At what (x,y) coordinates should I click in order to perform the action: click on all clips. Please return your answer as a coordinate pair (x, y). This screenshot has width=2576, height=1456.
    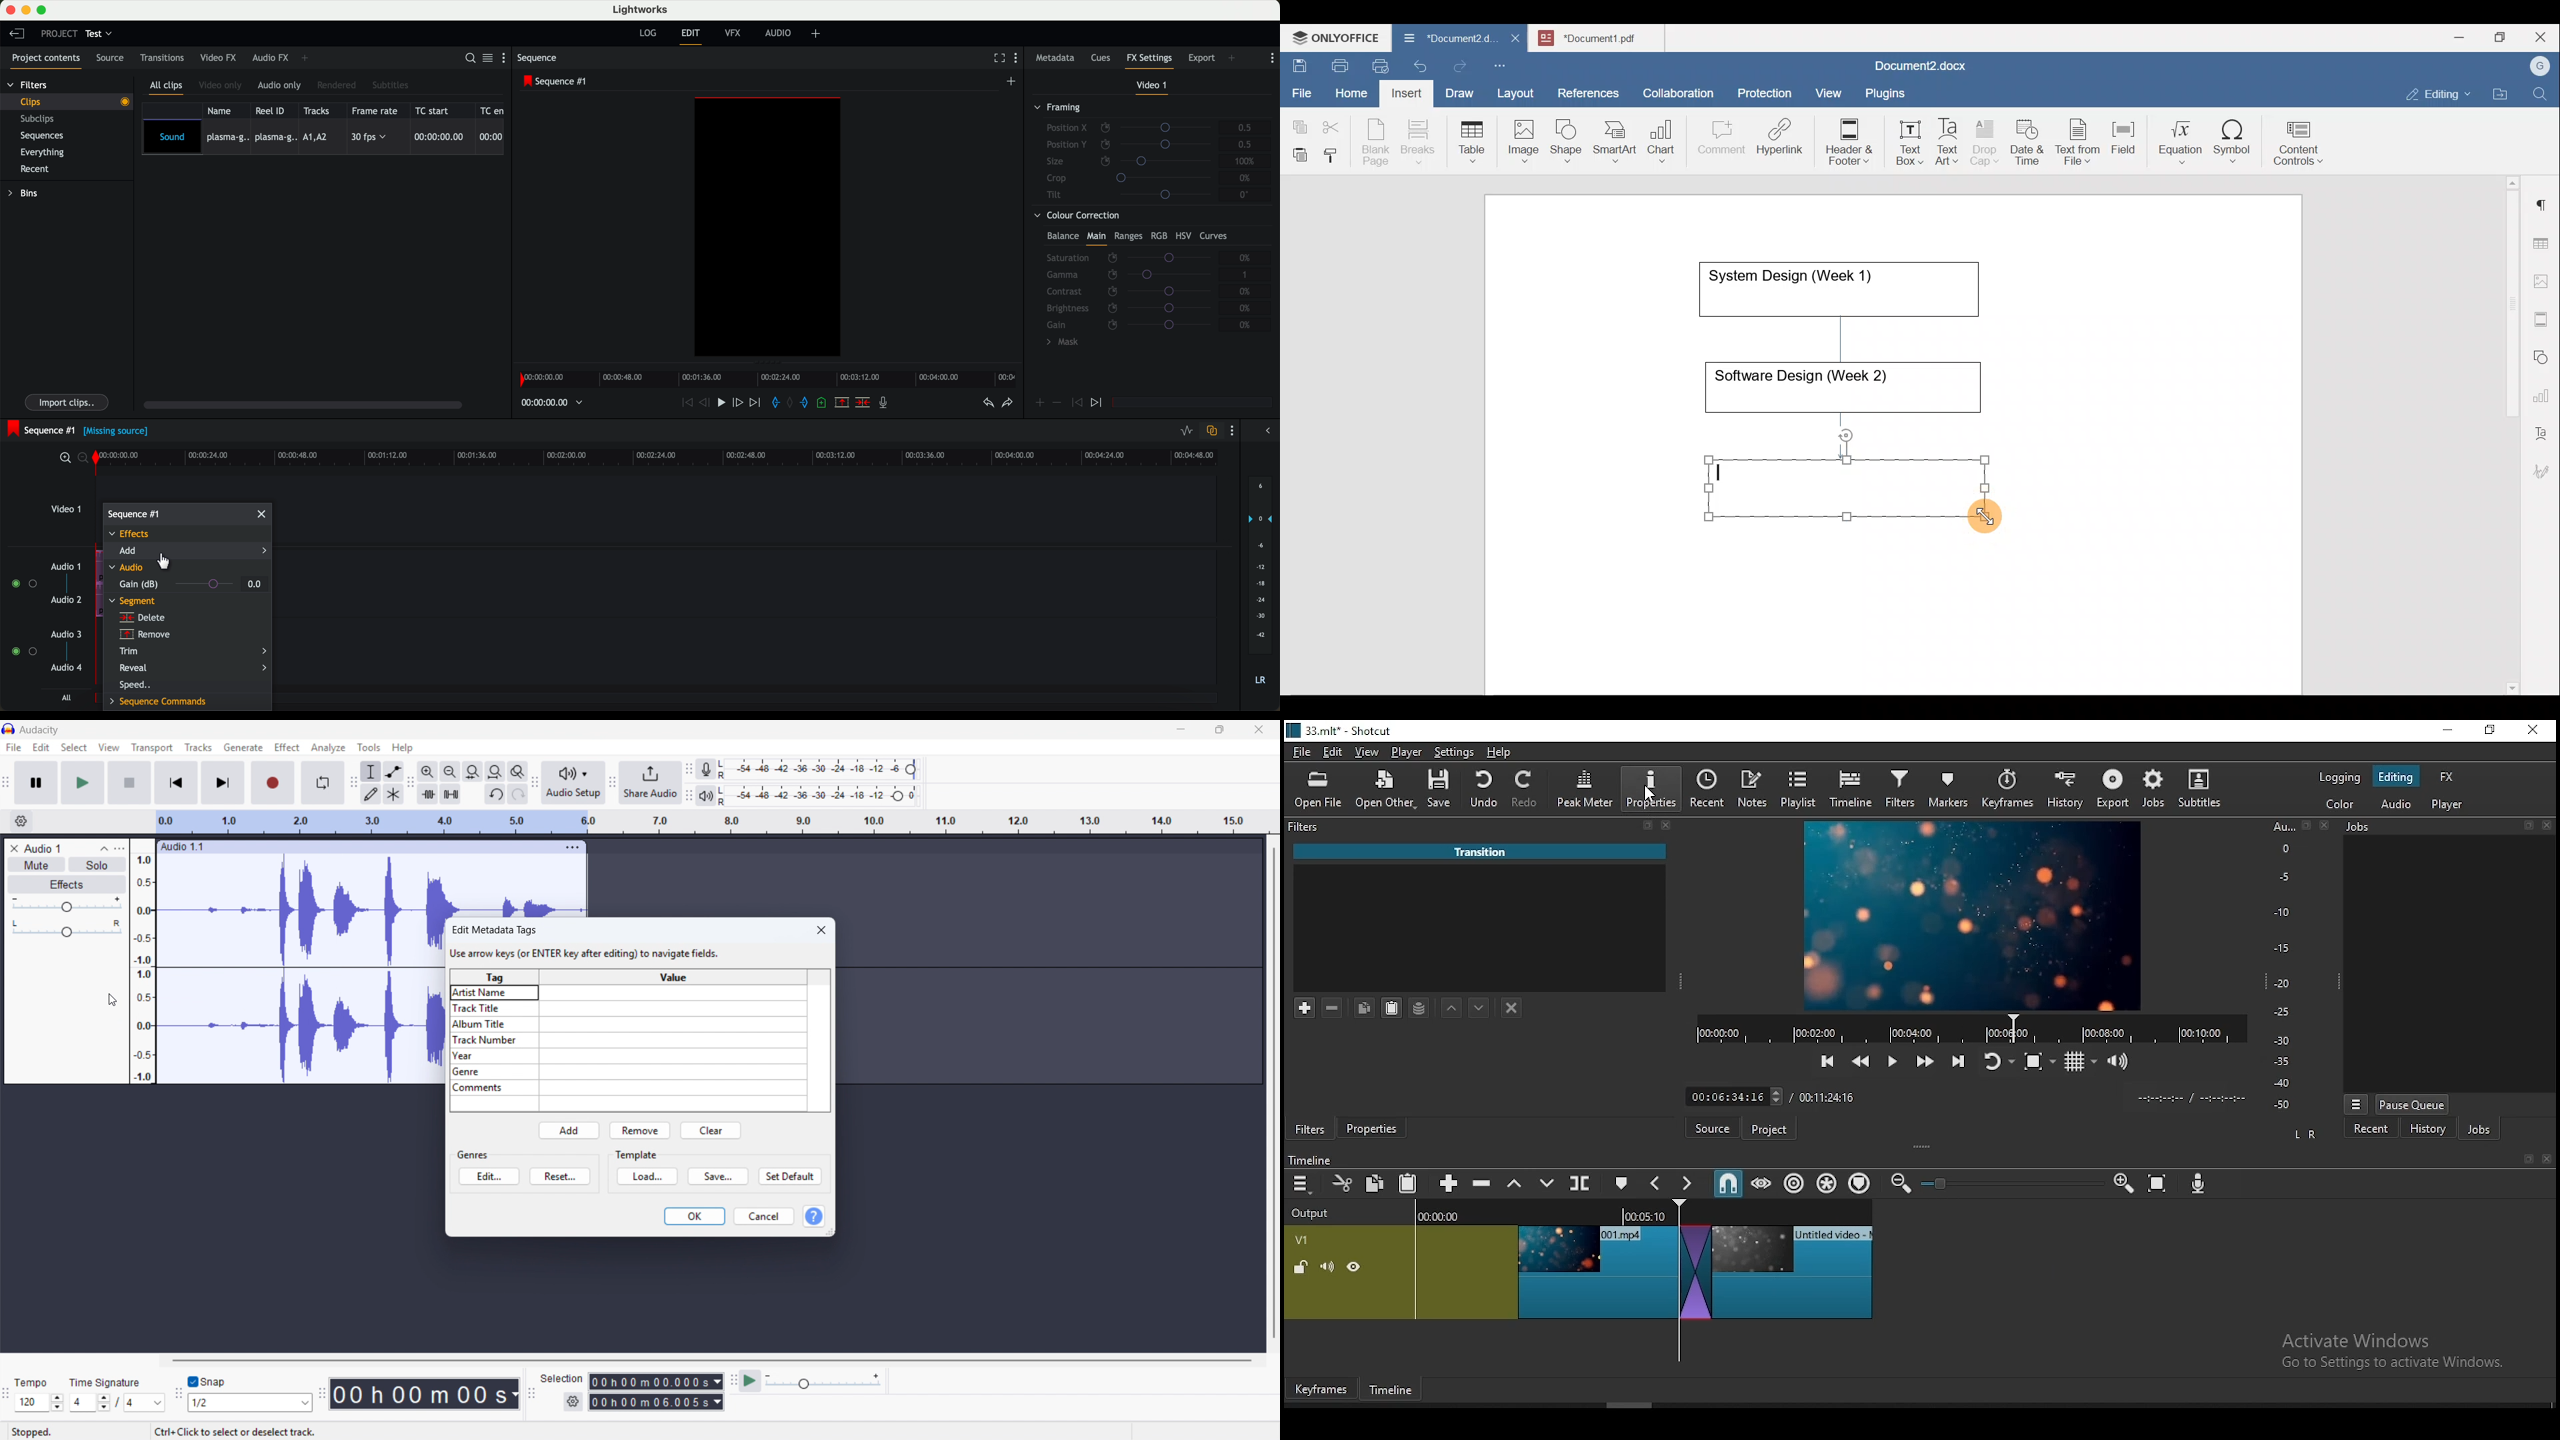
    Looking at the image, I should click on (169, 87).